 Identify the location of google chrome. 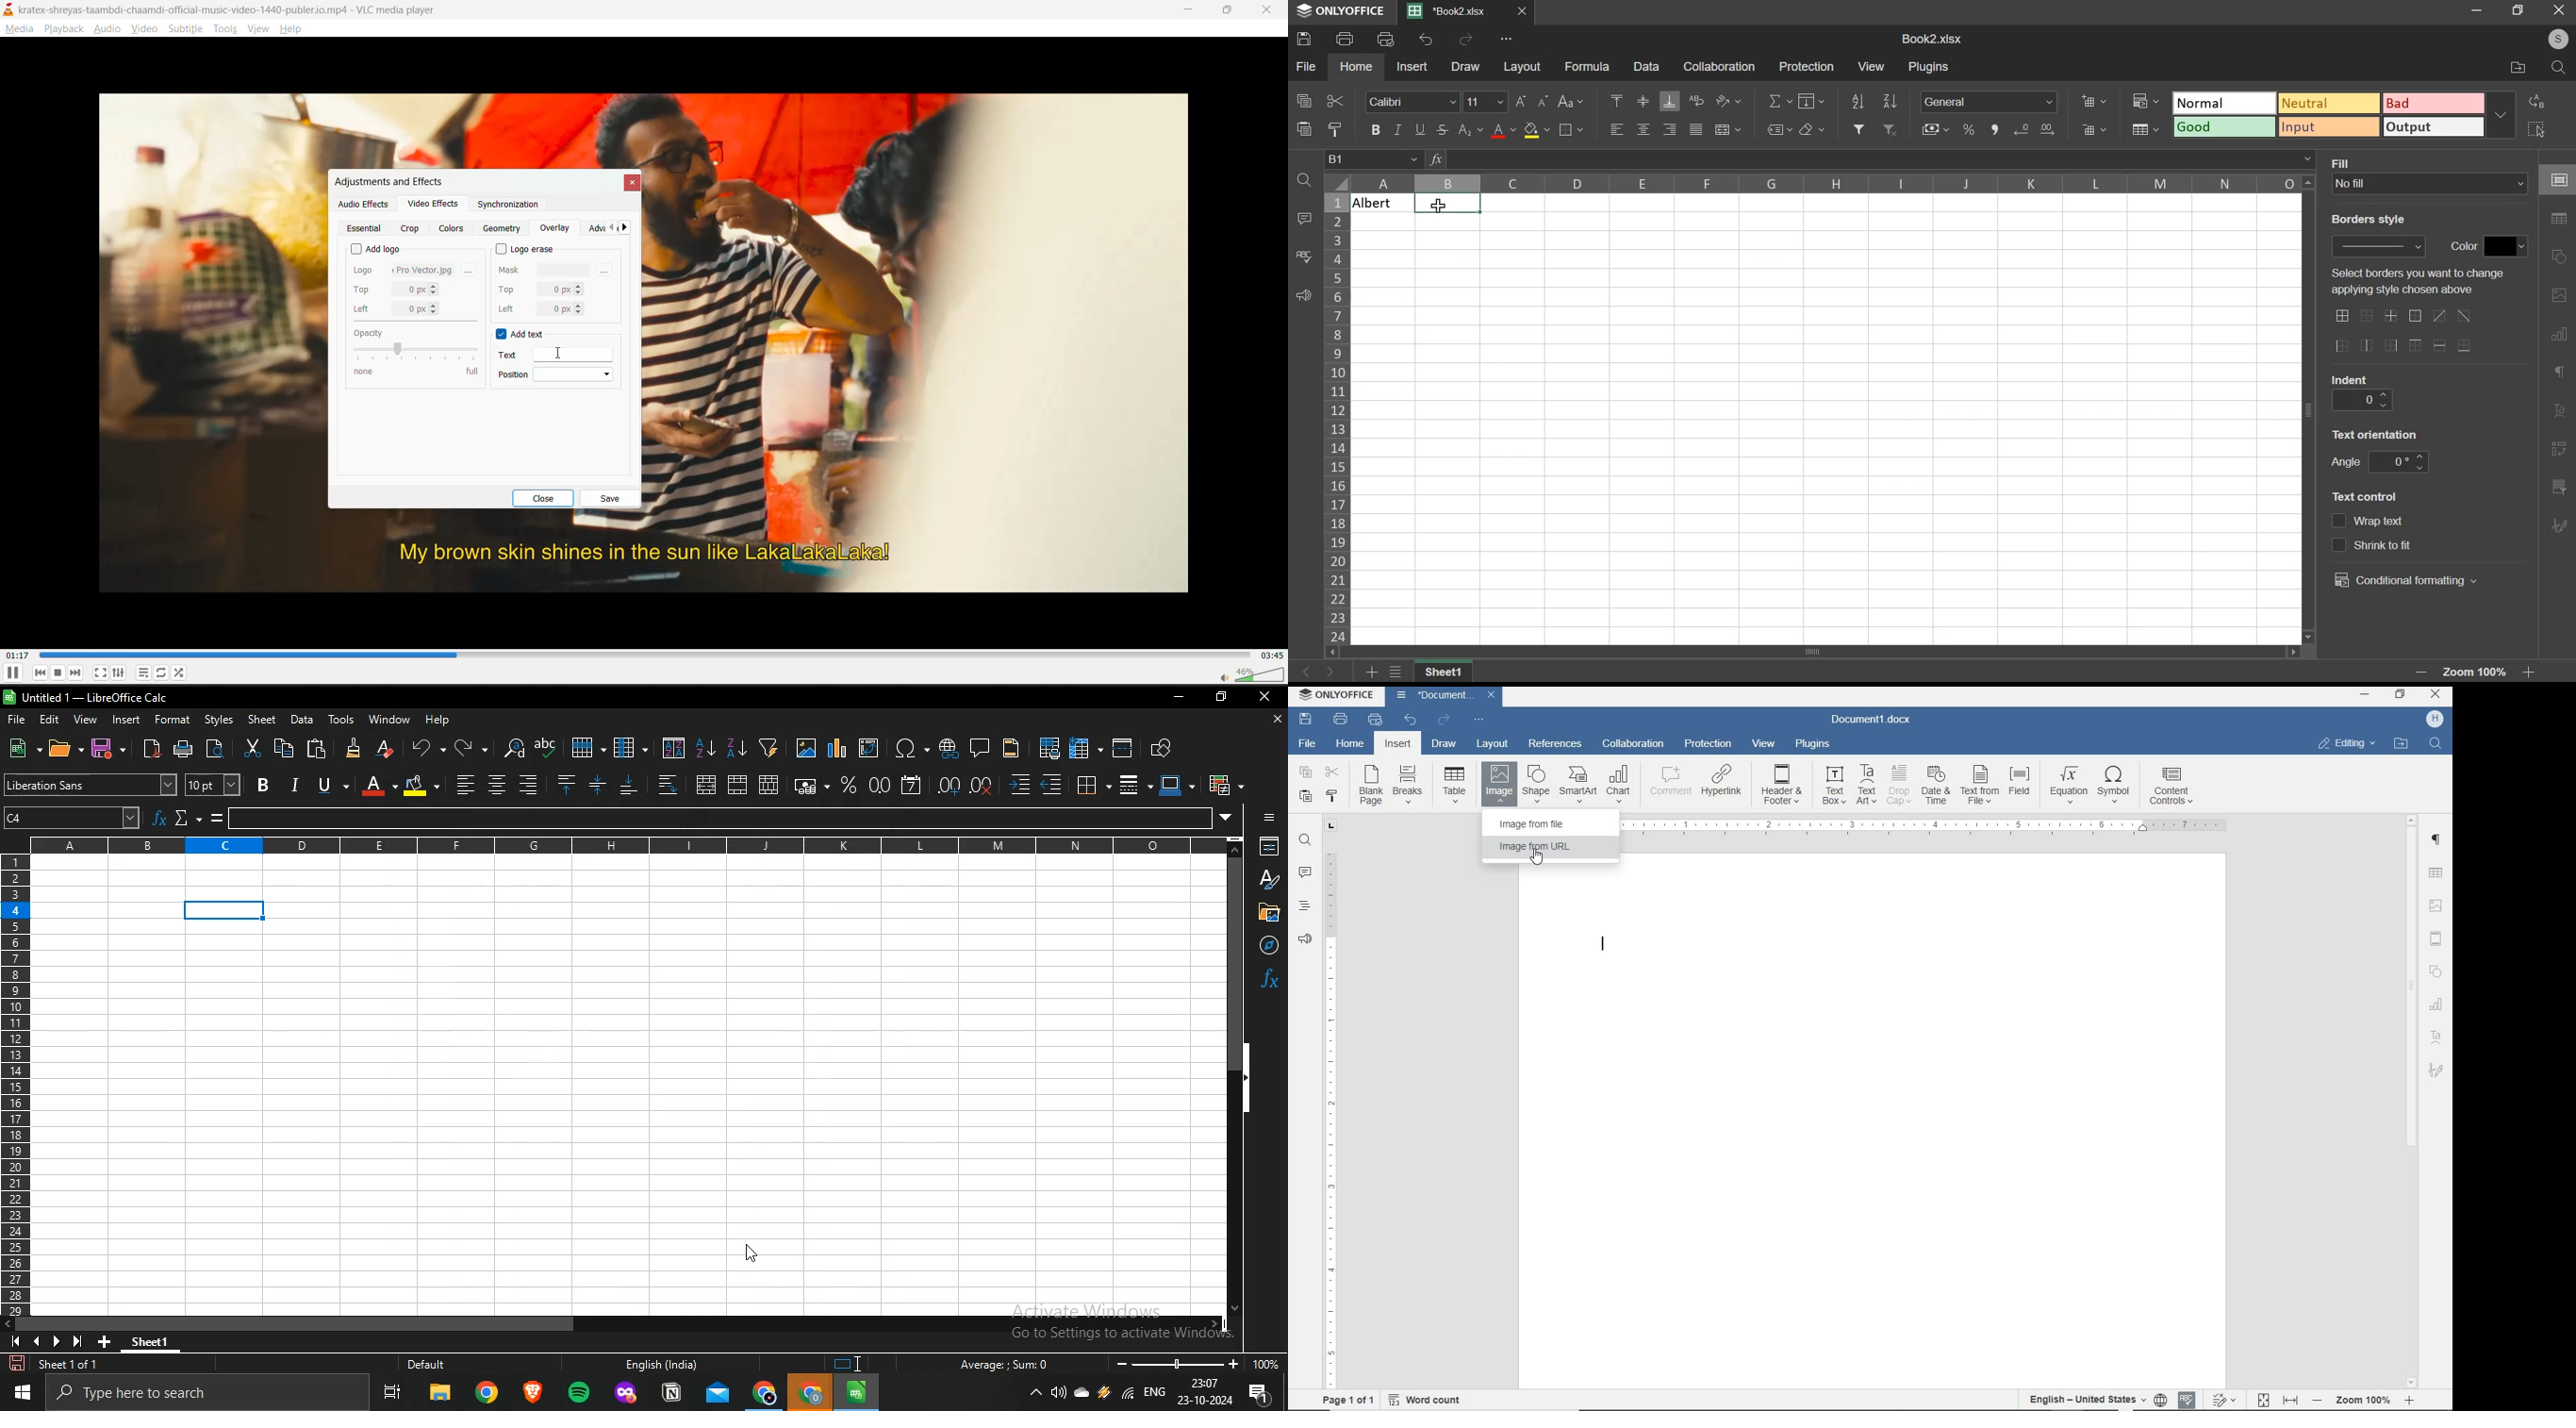
(811, 1393).